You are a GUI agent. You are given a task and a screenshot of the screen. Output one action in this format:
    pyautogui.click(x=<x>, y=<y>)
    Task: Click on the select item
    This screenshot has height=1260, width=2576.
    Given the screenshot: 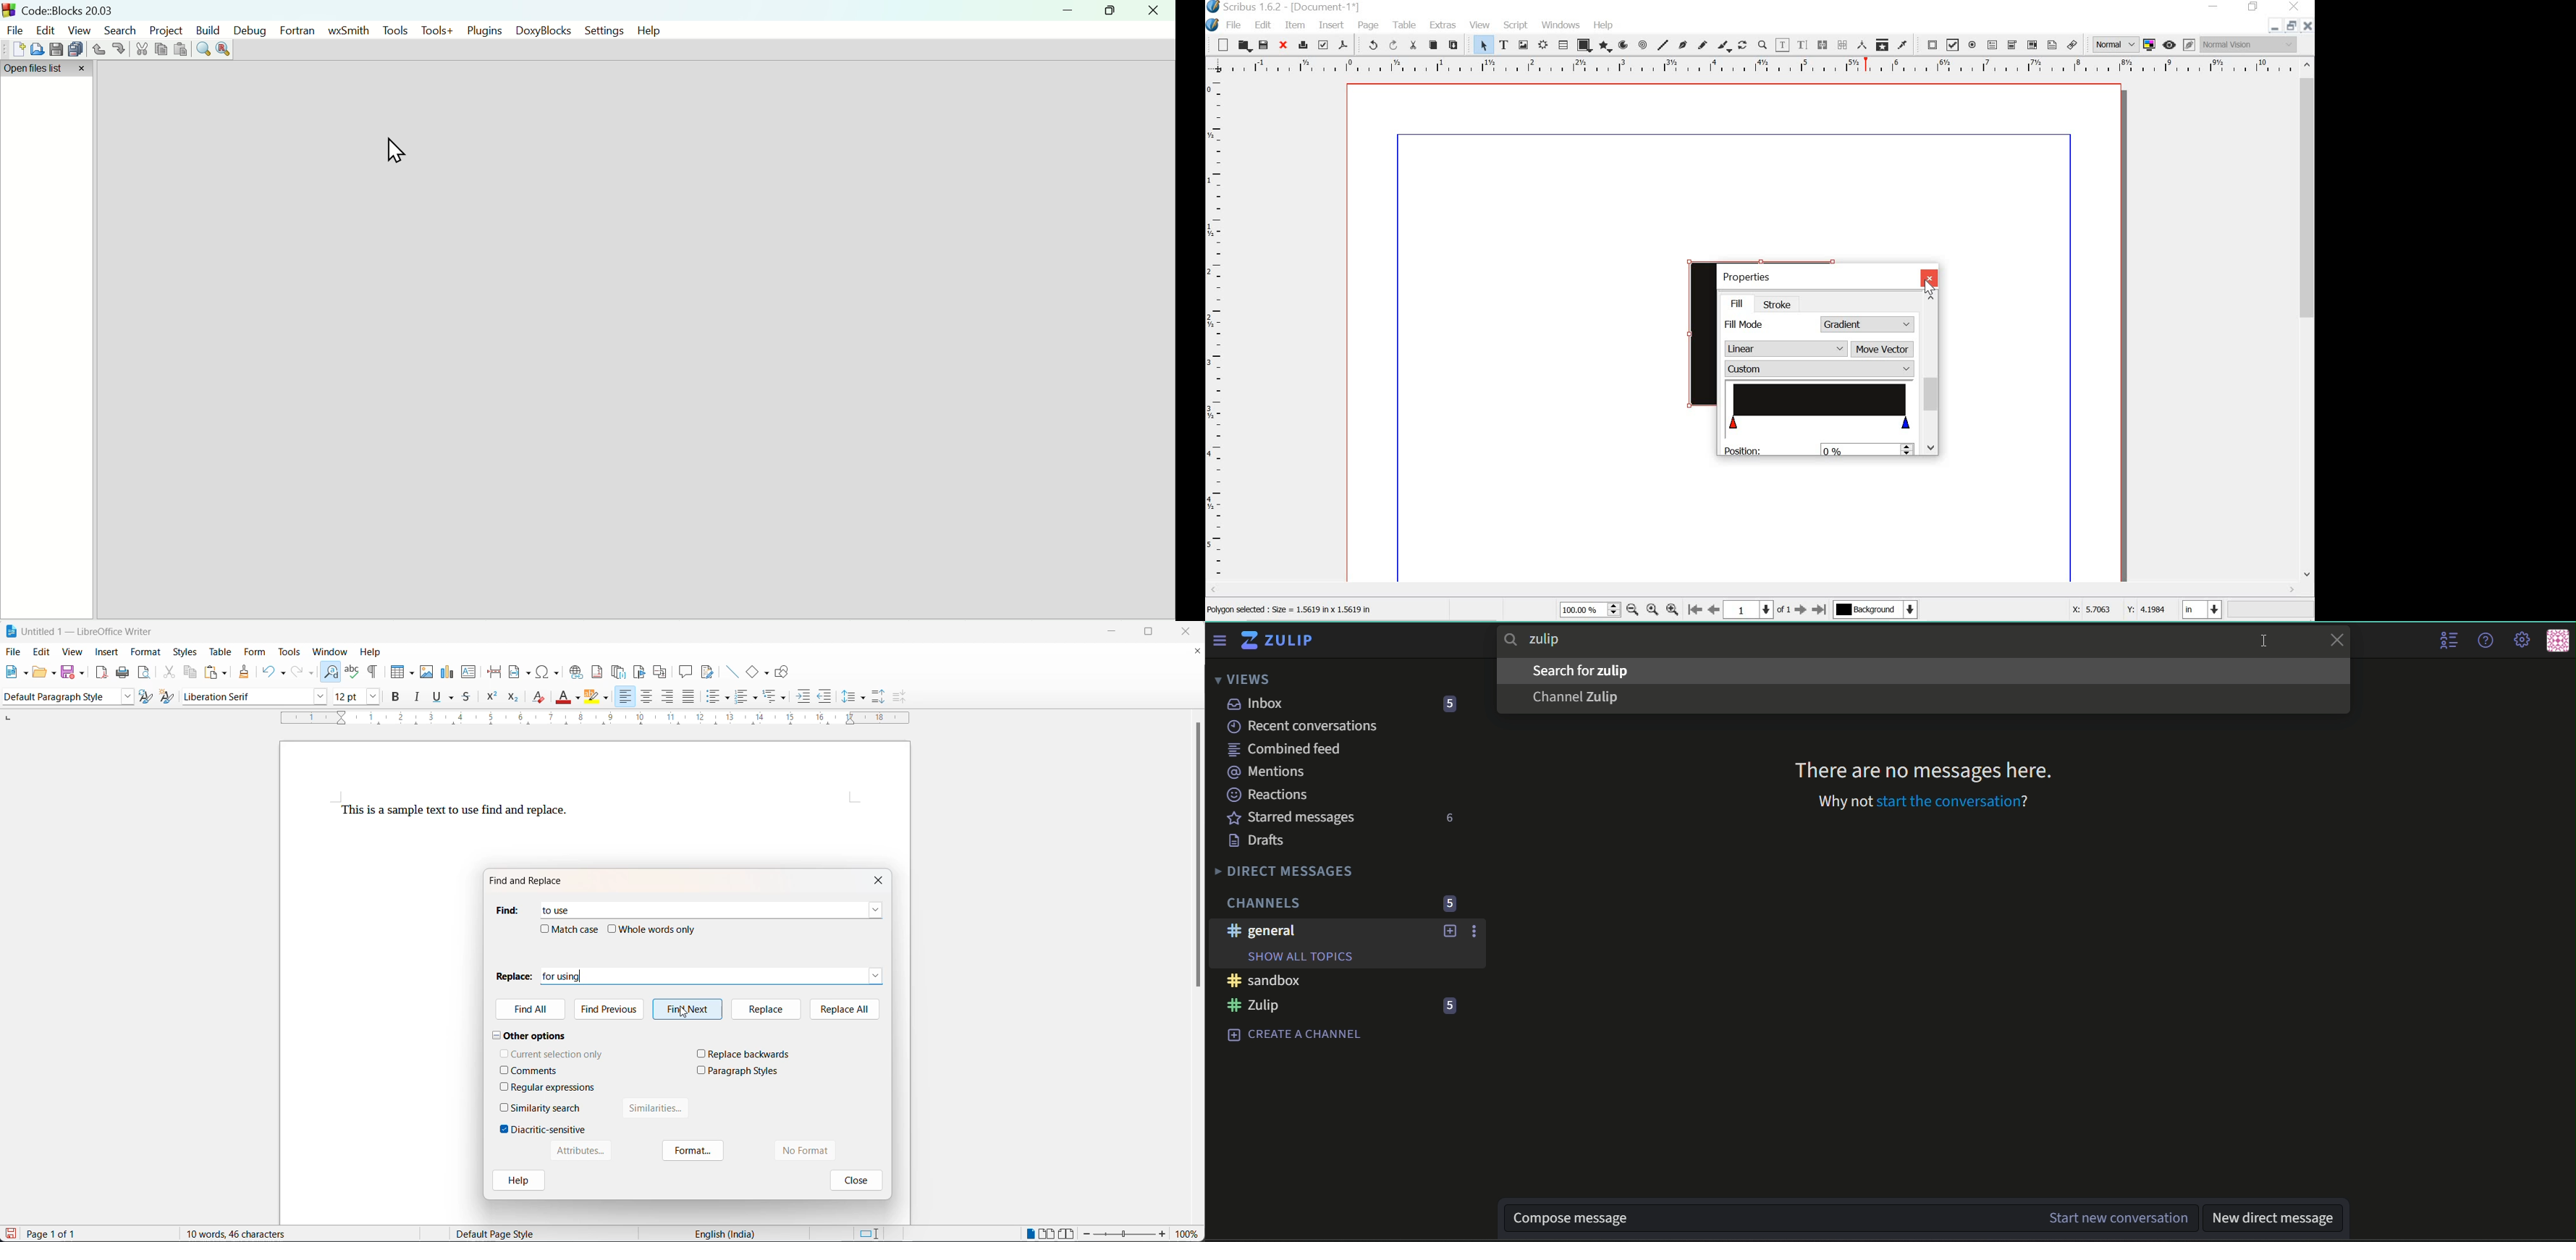 What is the action you would take?
    pyautogui.click(x=1483, y=44)
    